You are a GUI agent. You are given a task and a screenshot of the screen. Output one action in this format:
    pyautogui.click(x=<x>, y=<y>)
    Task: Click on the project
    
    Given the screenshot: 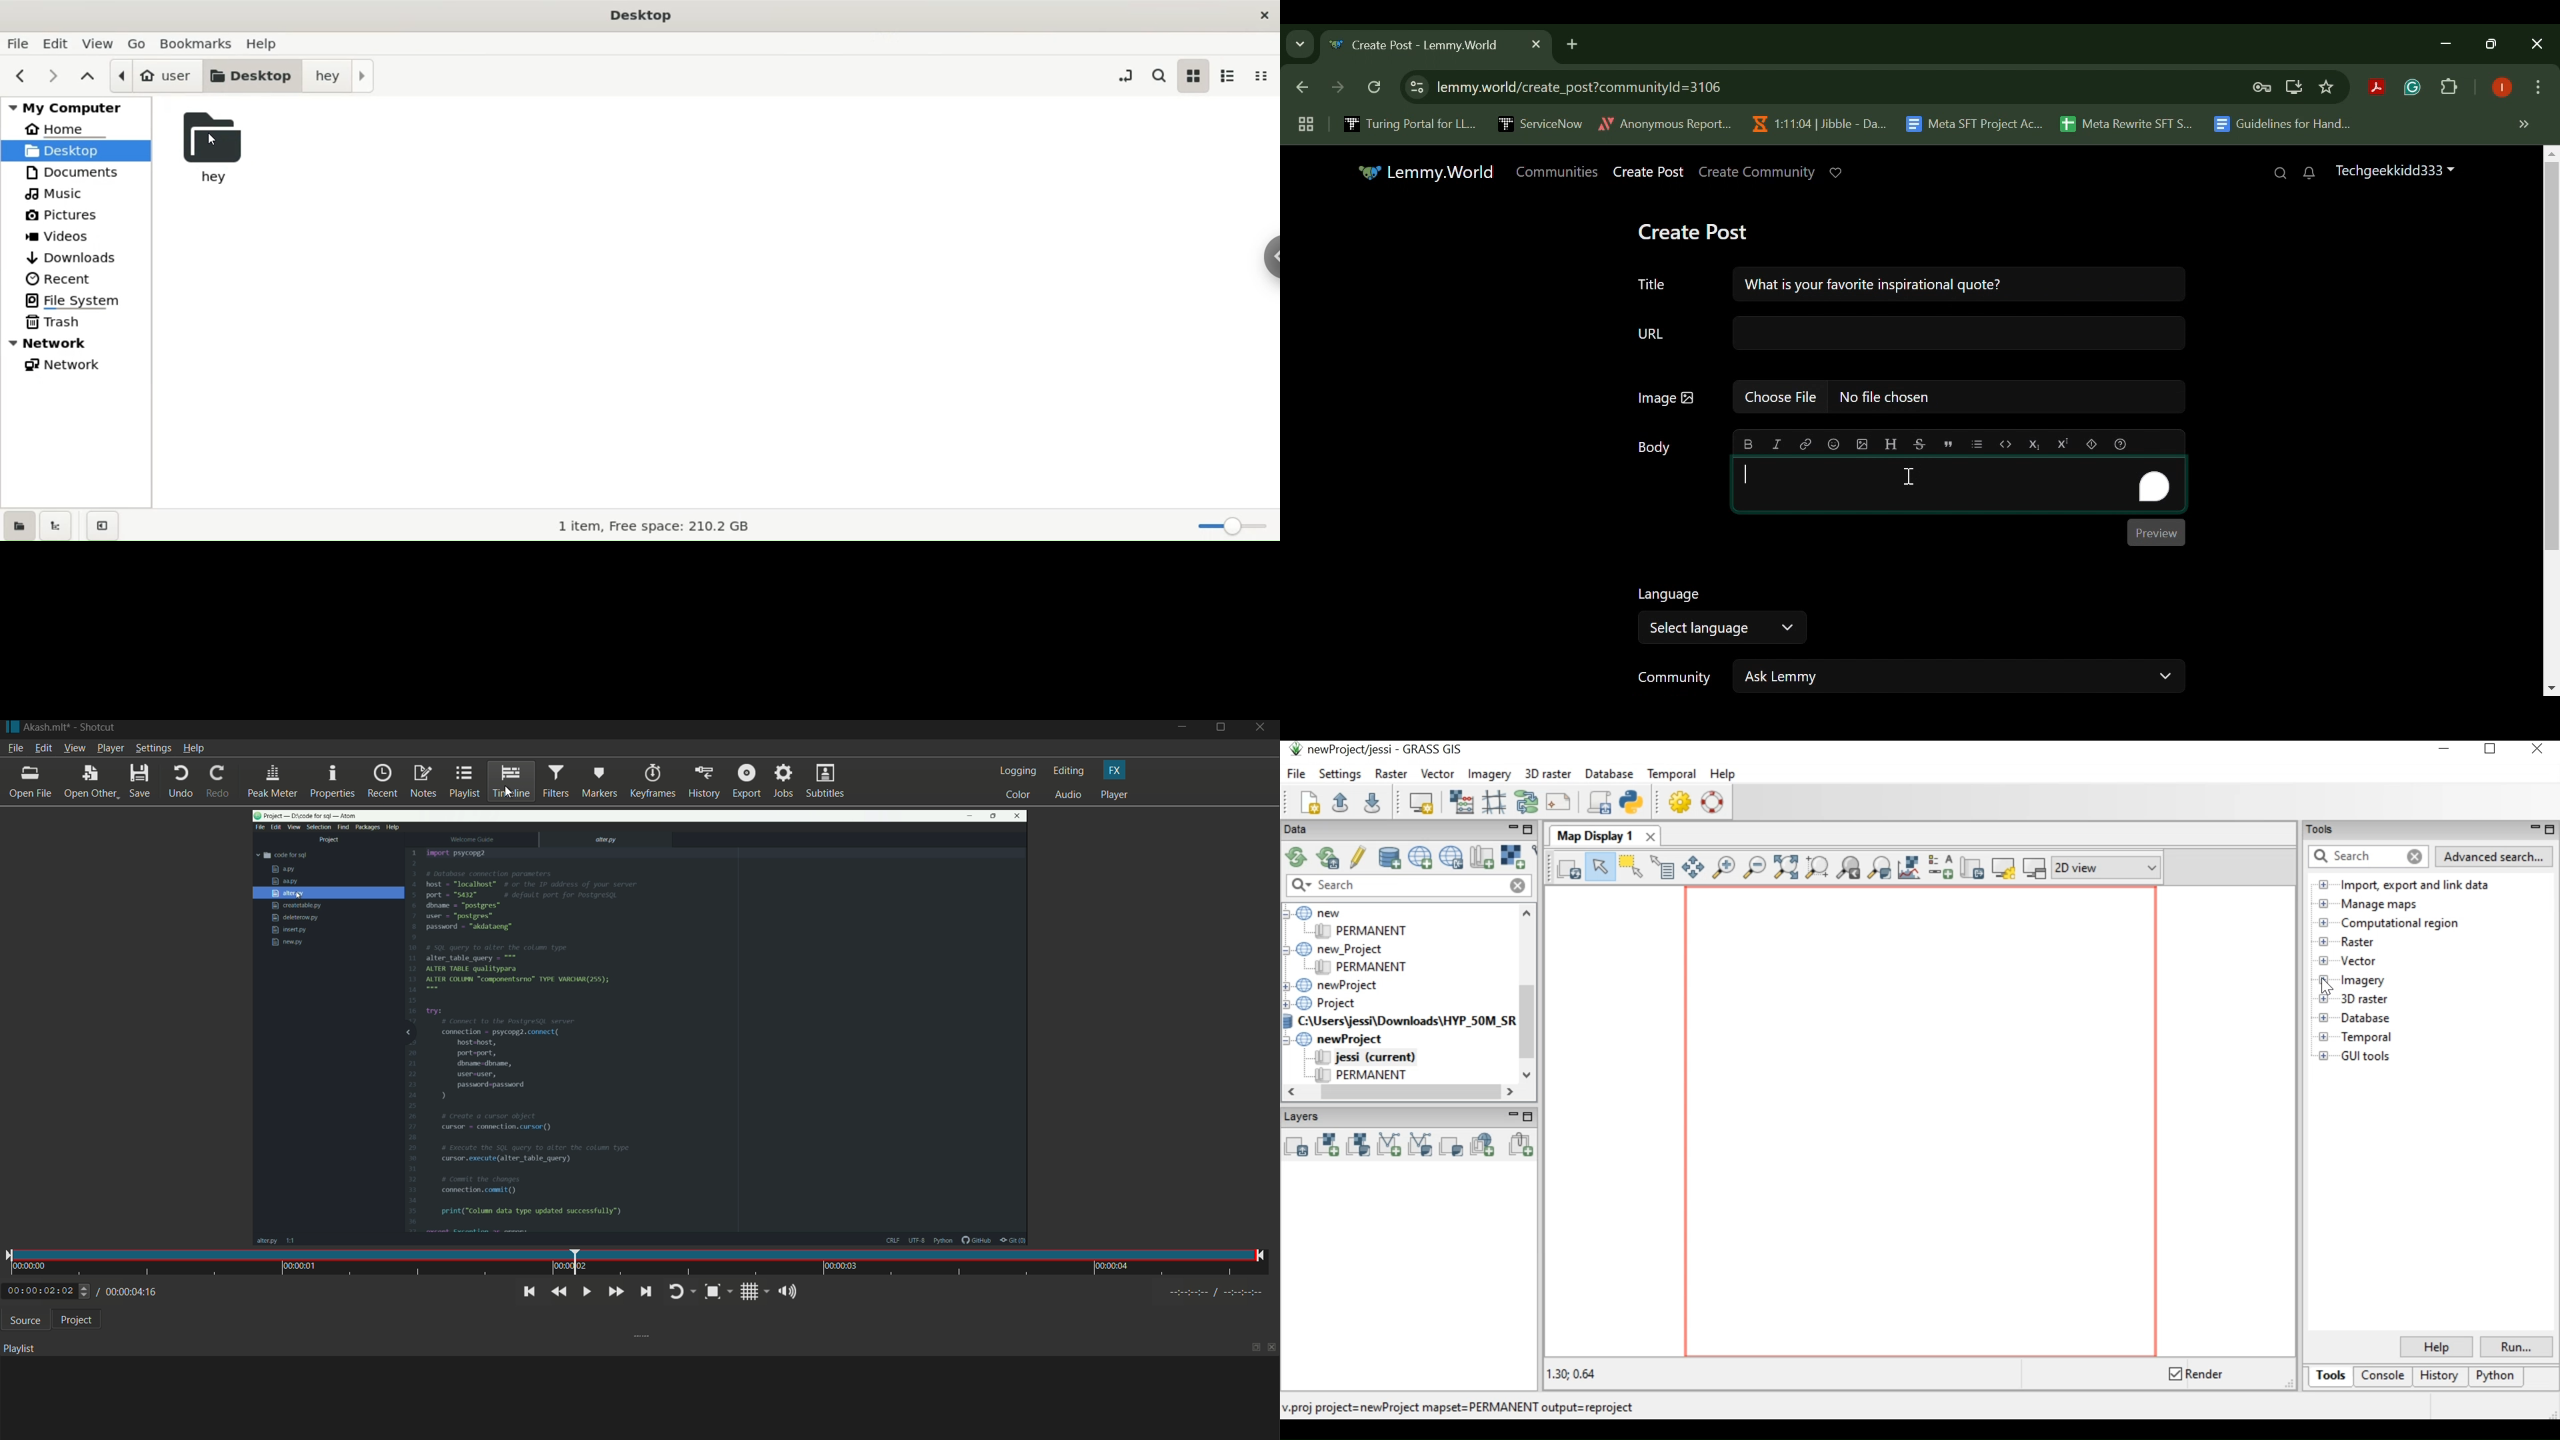 What is the action you would take?
    pyautogui.click(x=73, y=1319)
    